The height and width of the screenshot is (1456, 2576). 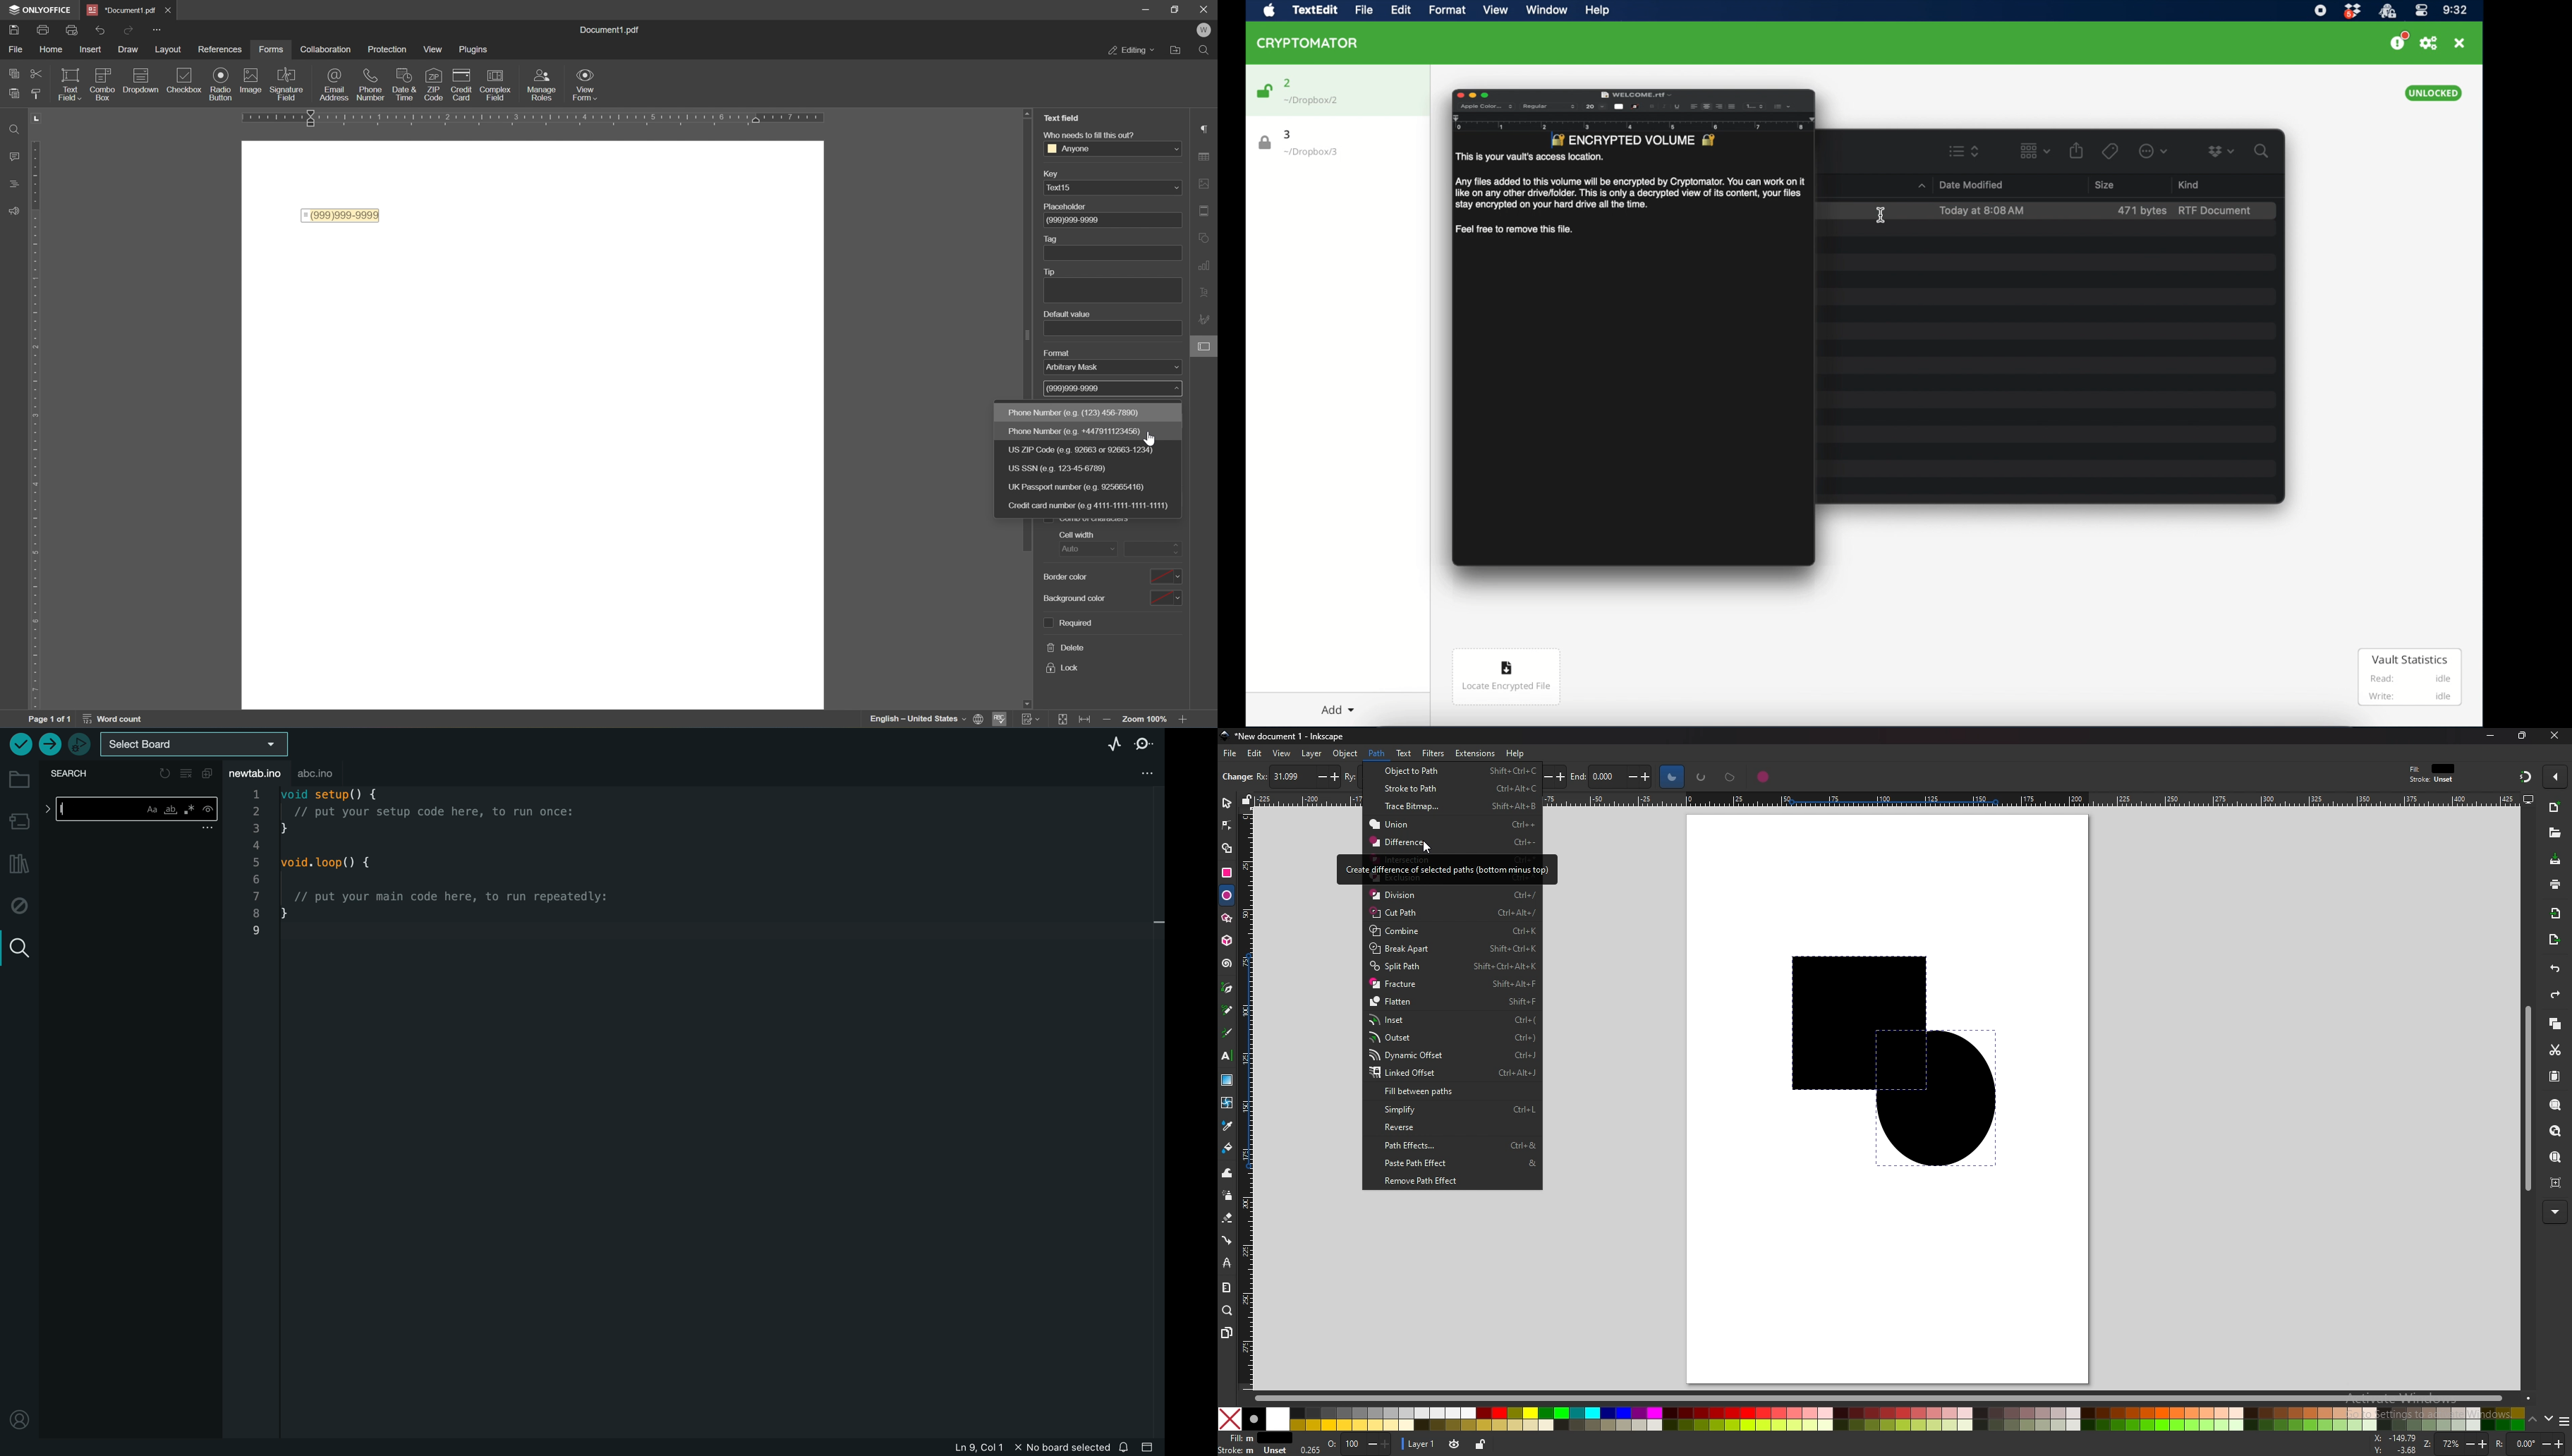 I want to click on save, so click(x=2554, y=859).